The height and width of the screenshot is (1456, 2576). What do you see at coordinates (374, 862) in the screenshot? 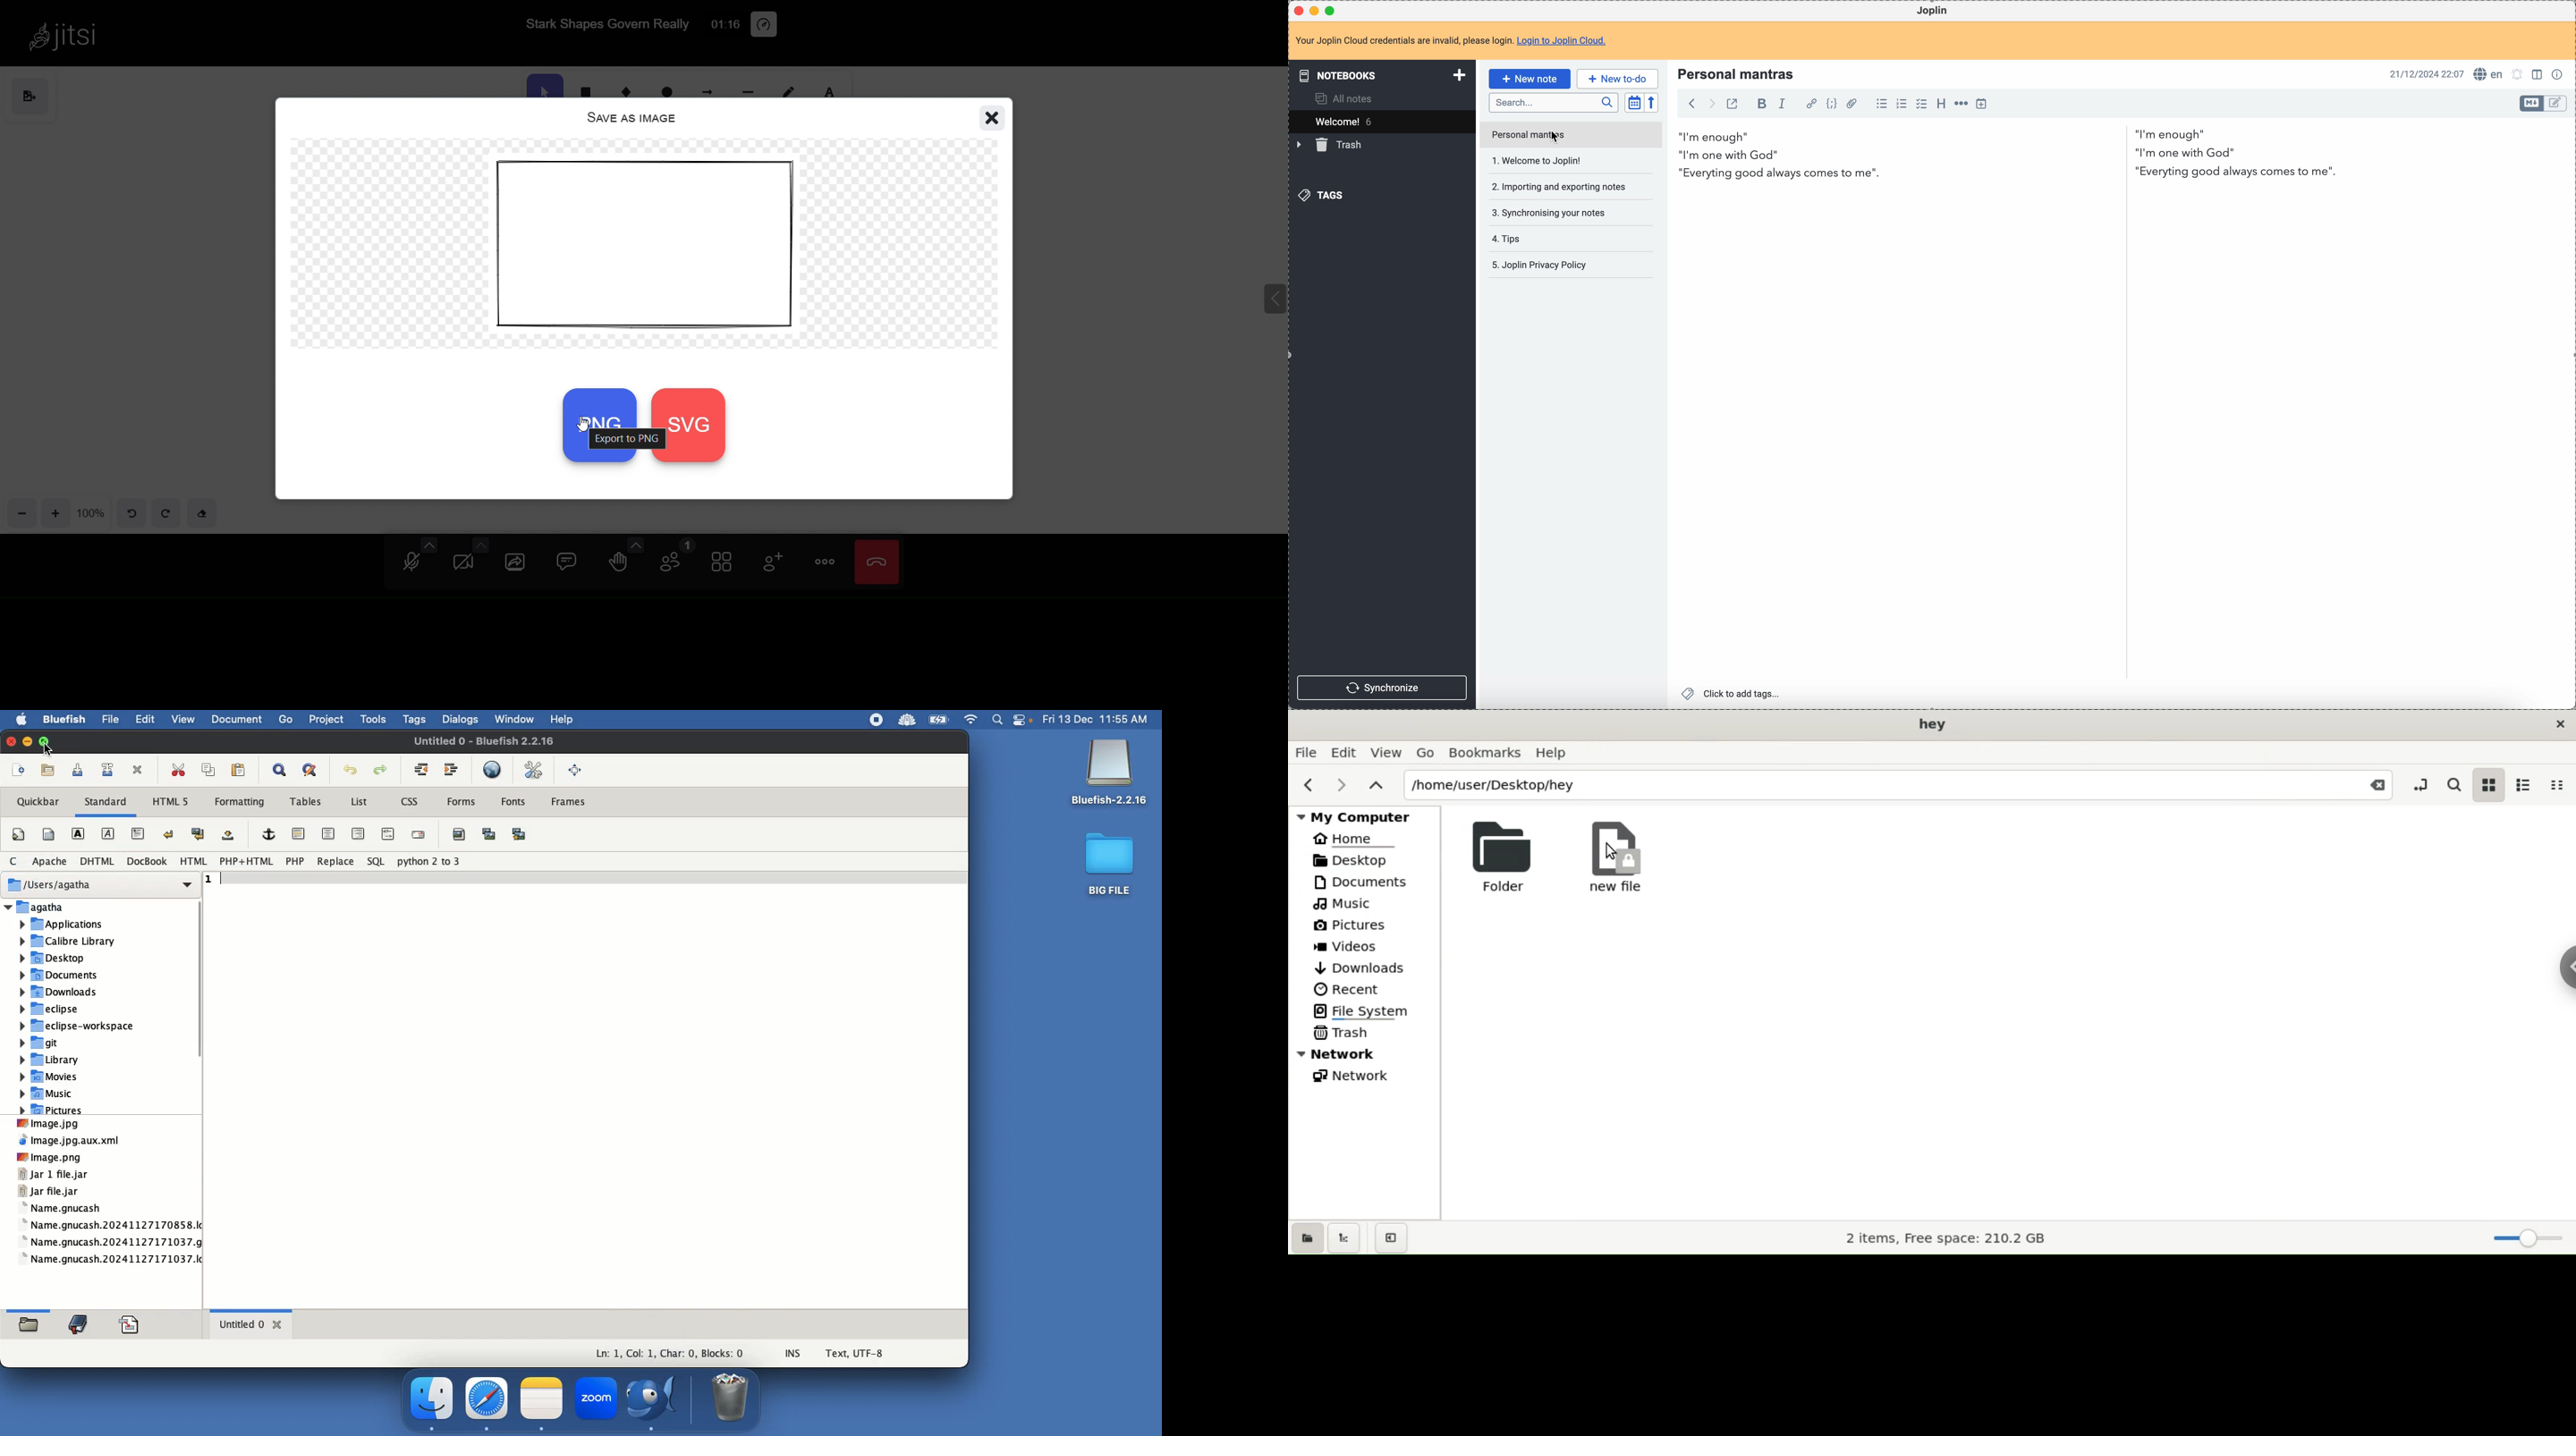
I see `SQL` at bounding box center [374, 862].